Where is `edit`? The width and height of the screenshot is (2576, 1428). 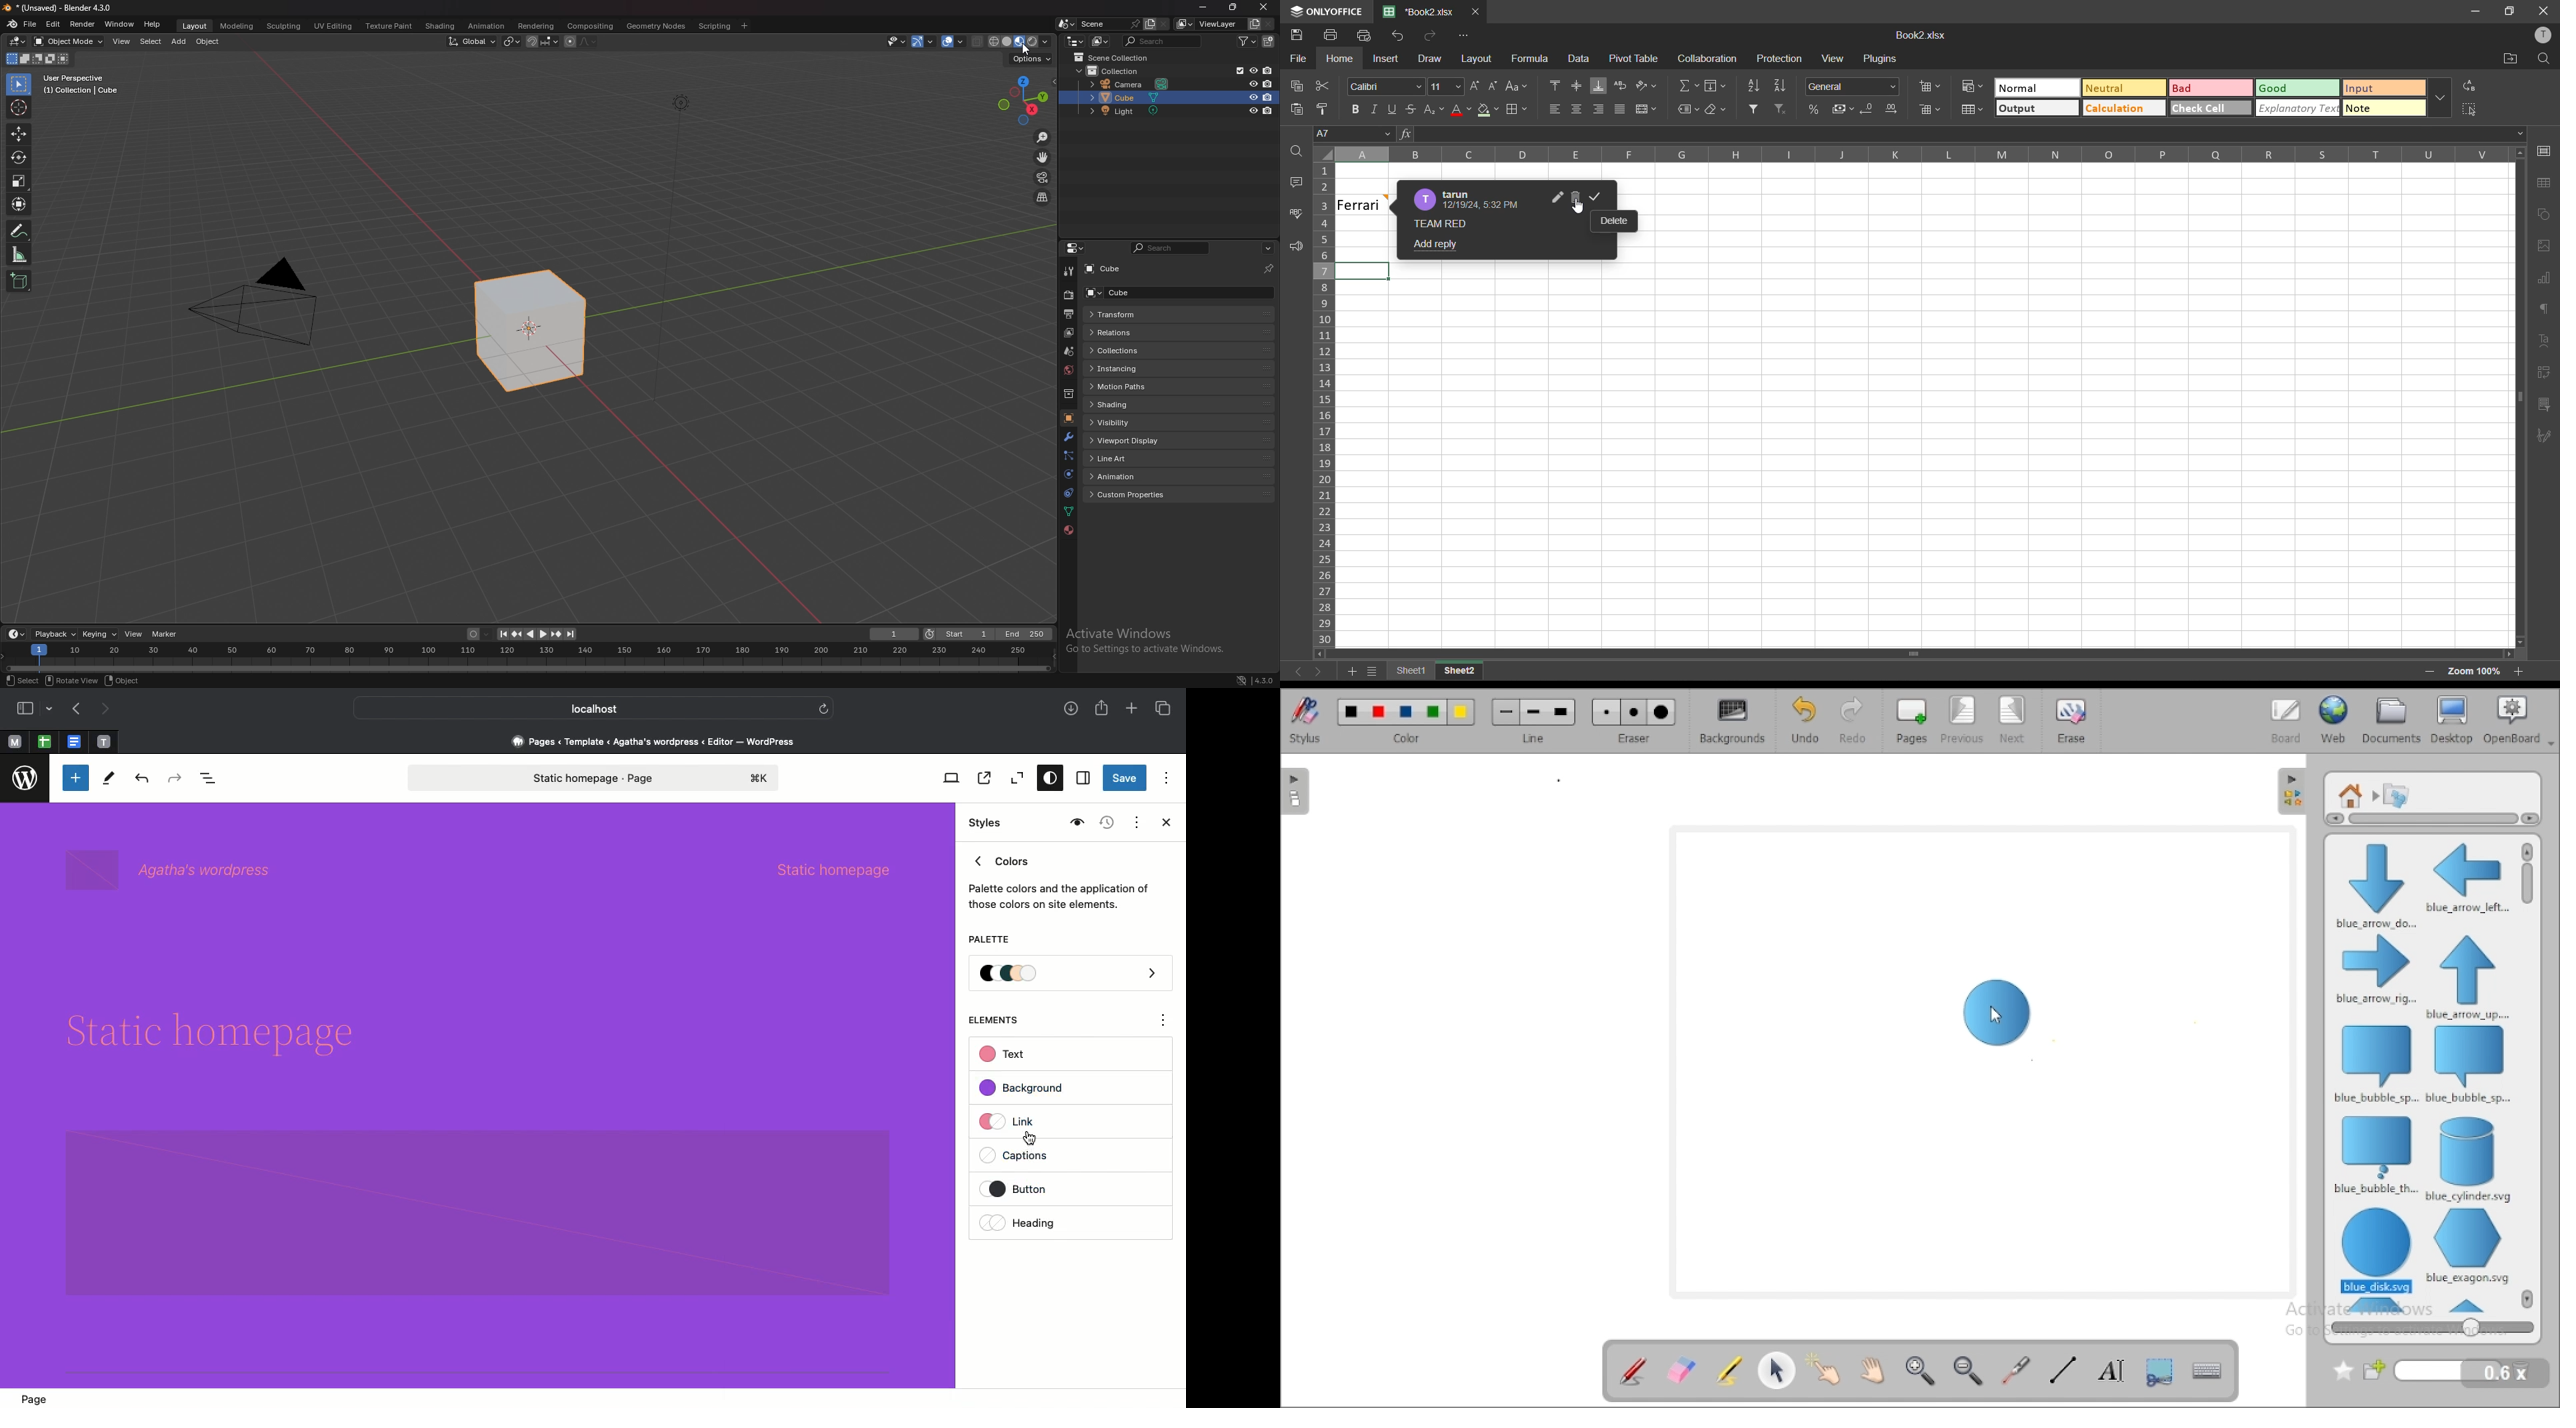
edit is located at coordinates (53, 25).